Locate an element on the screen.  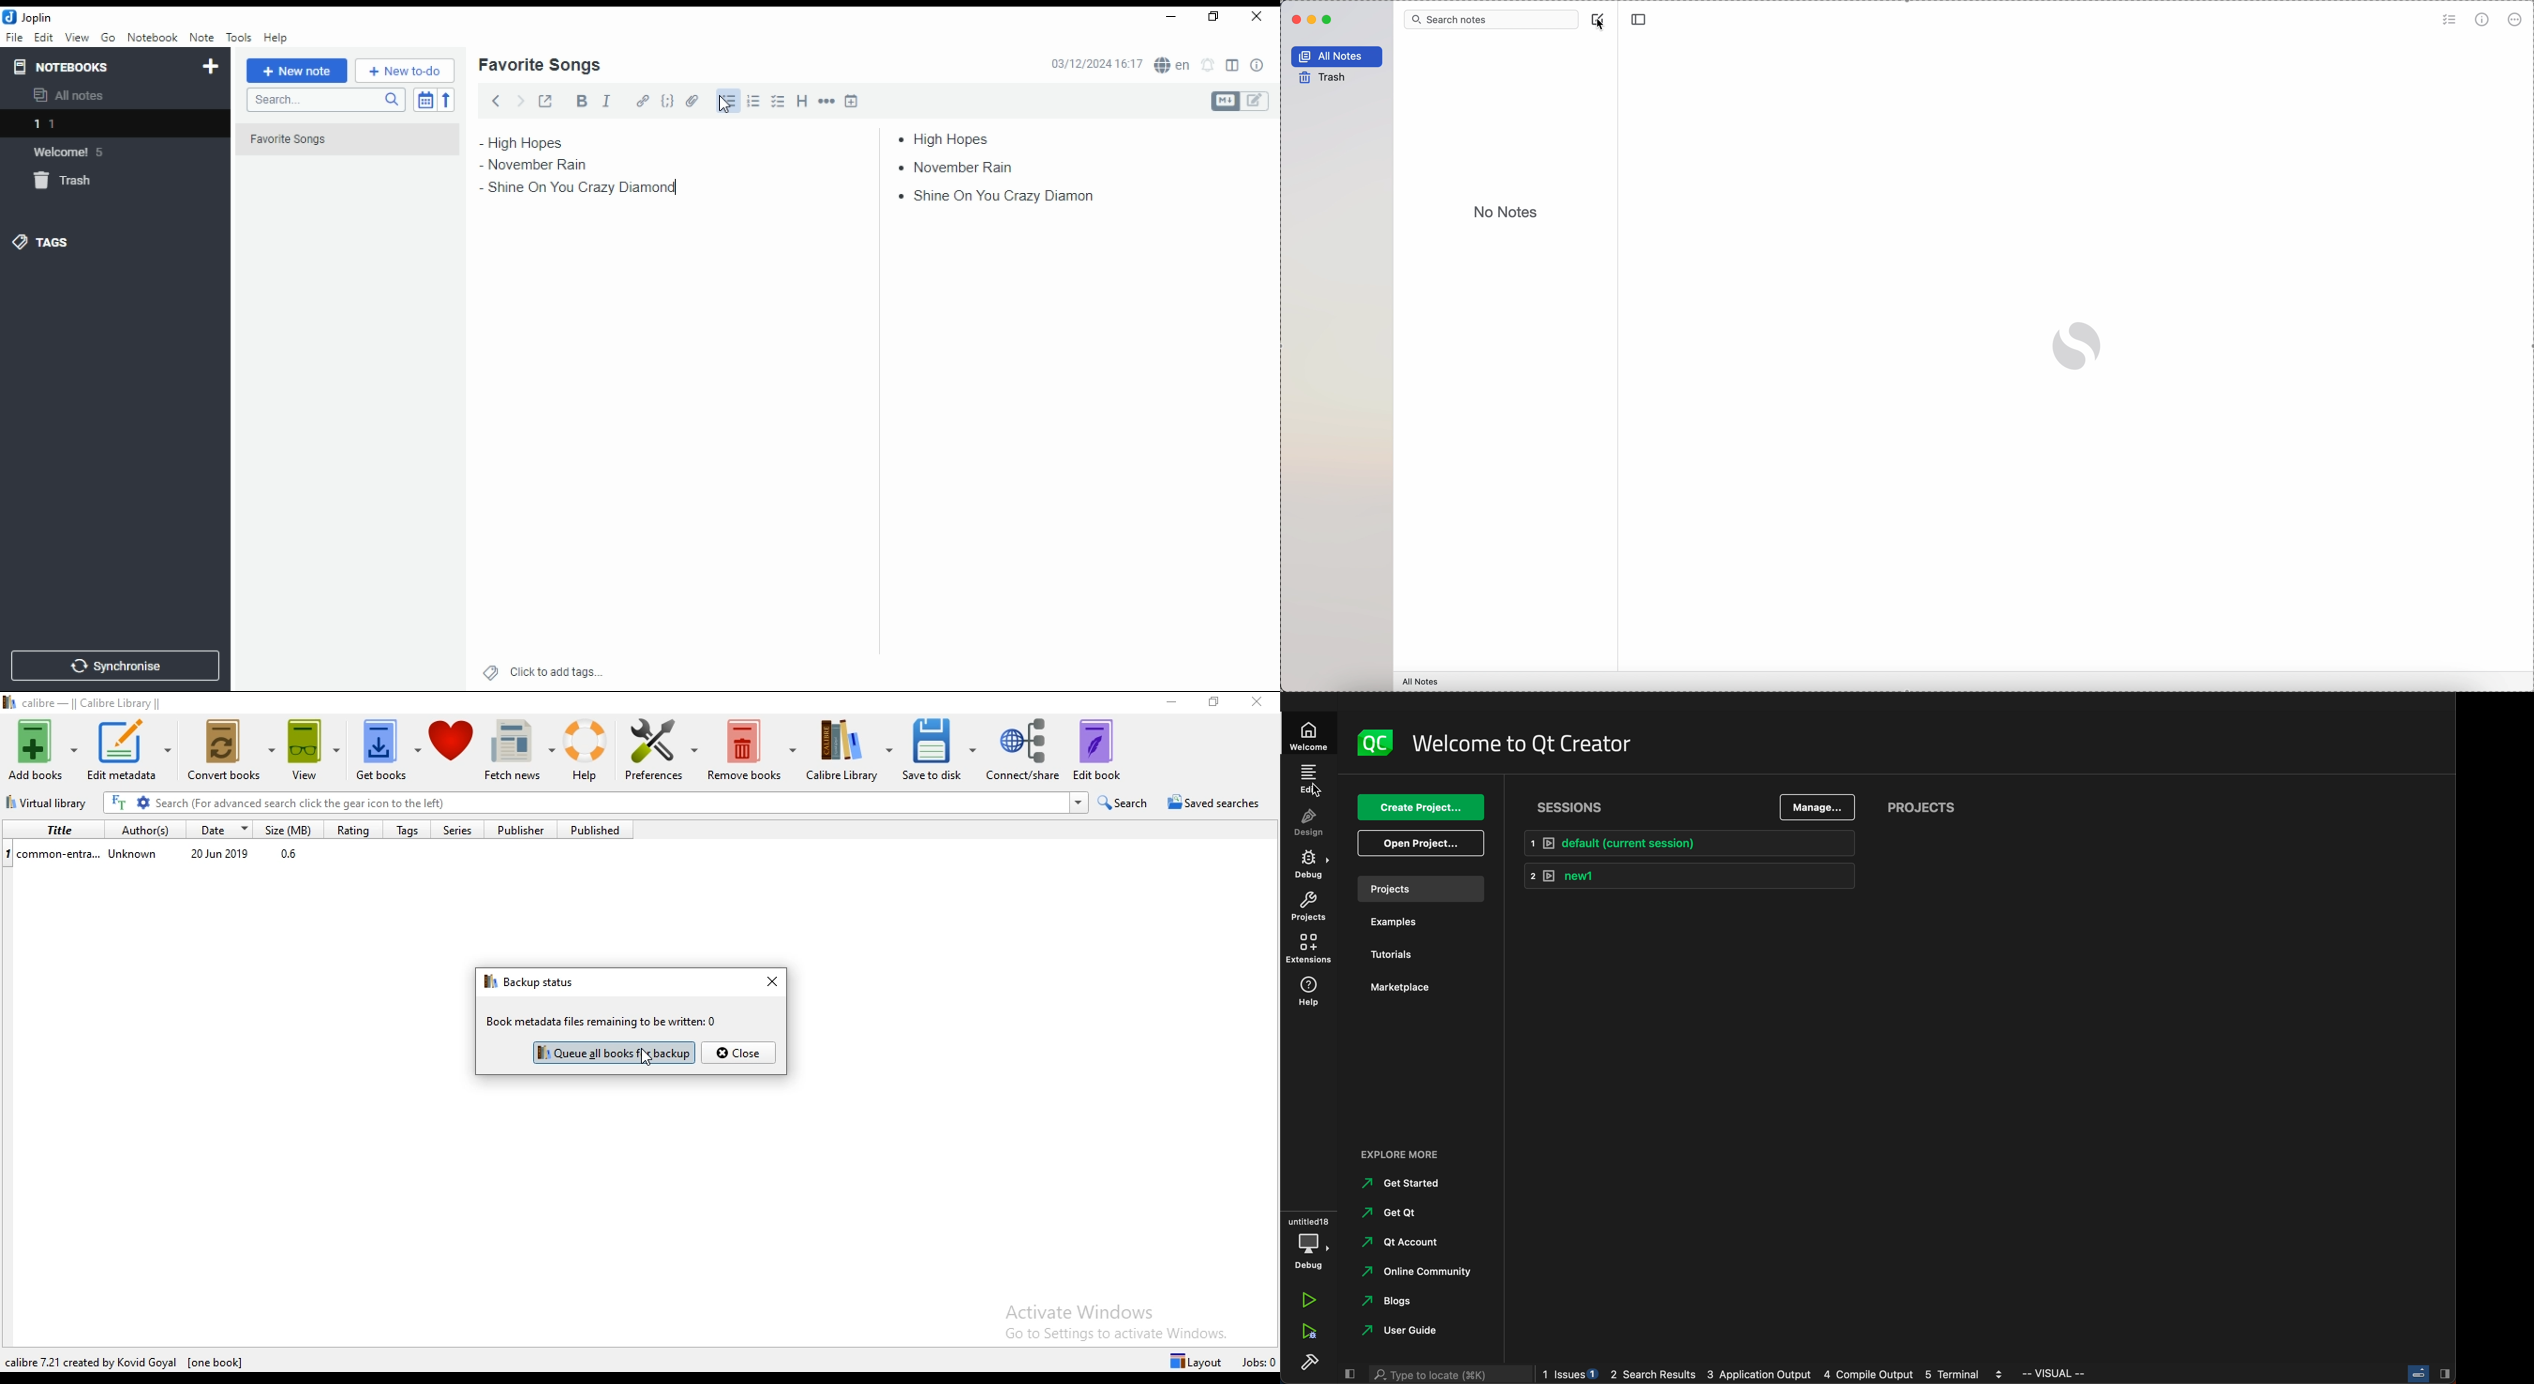
code is located at coordinates (667, 101).